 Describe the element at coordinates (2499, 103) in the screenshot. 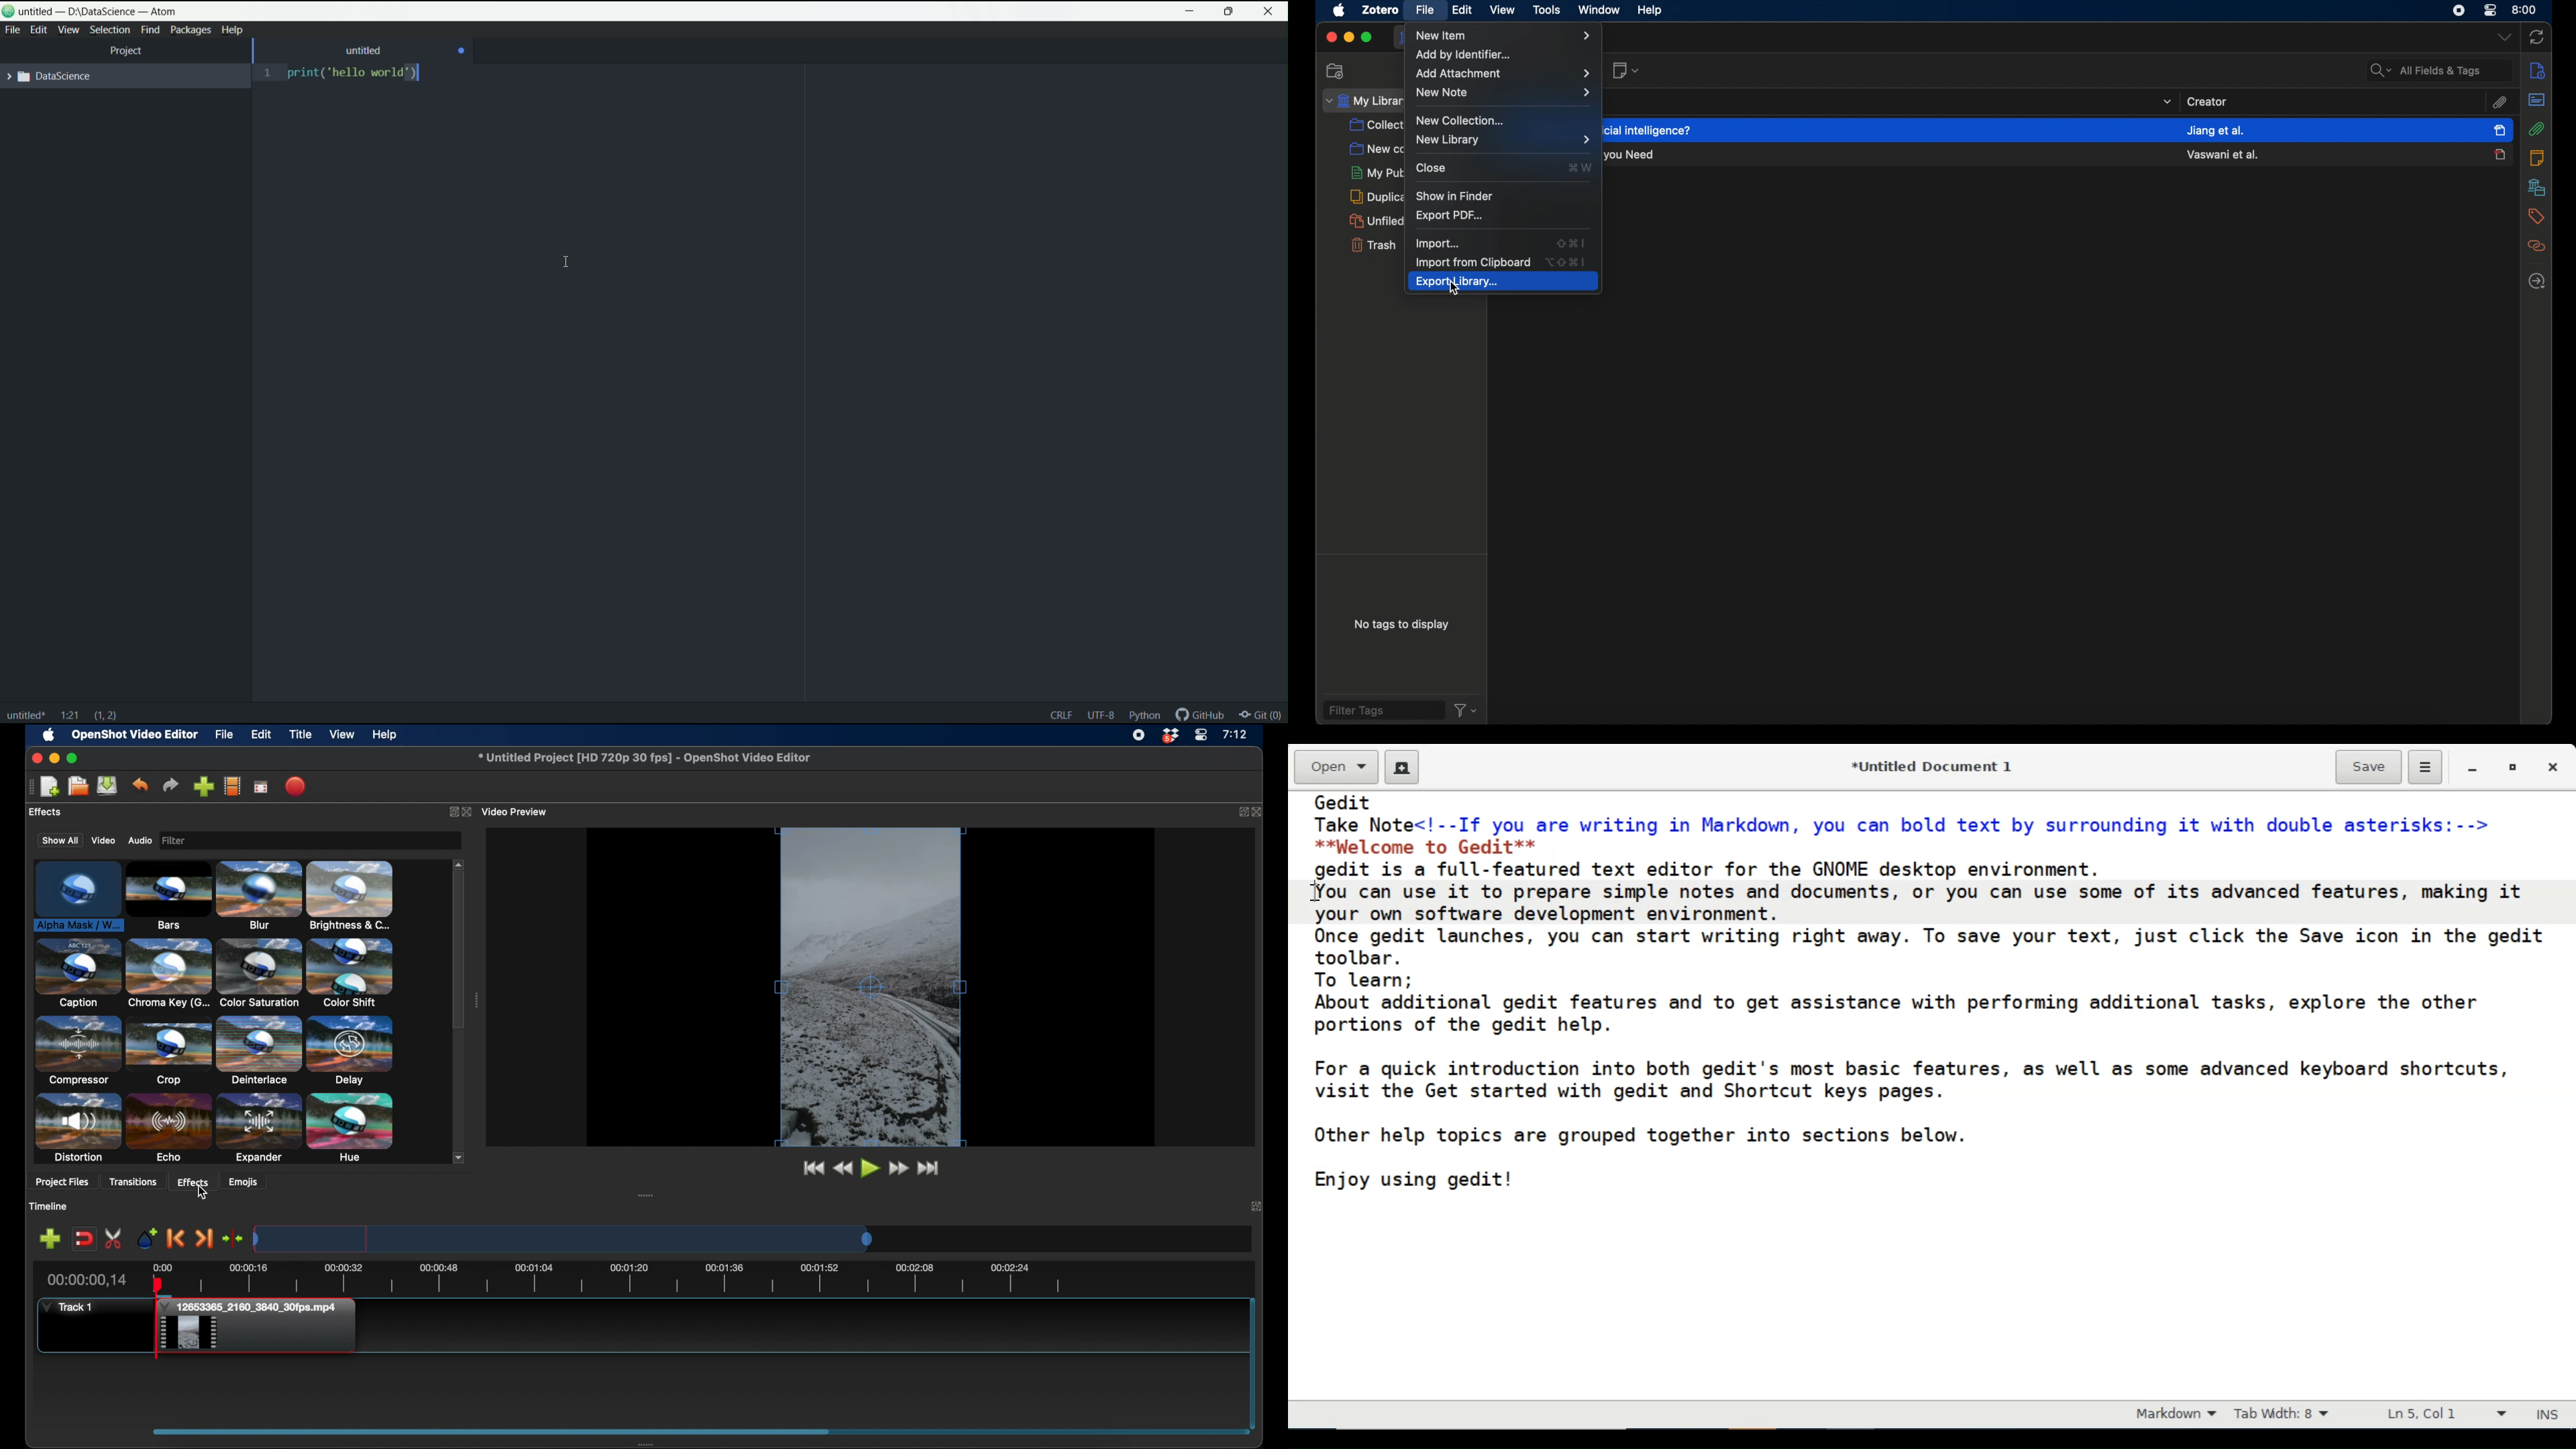

I see `attachments` at that location.